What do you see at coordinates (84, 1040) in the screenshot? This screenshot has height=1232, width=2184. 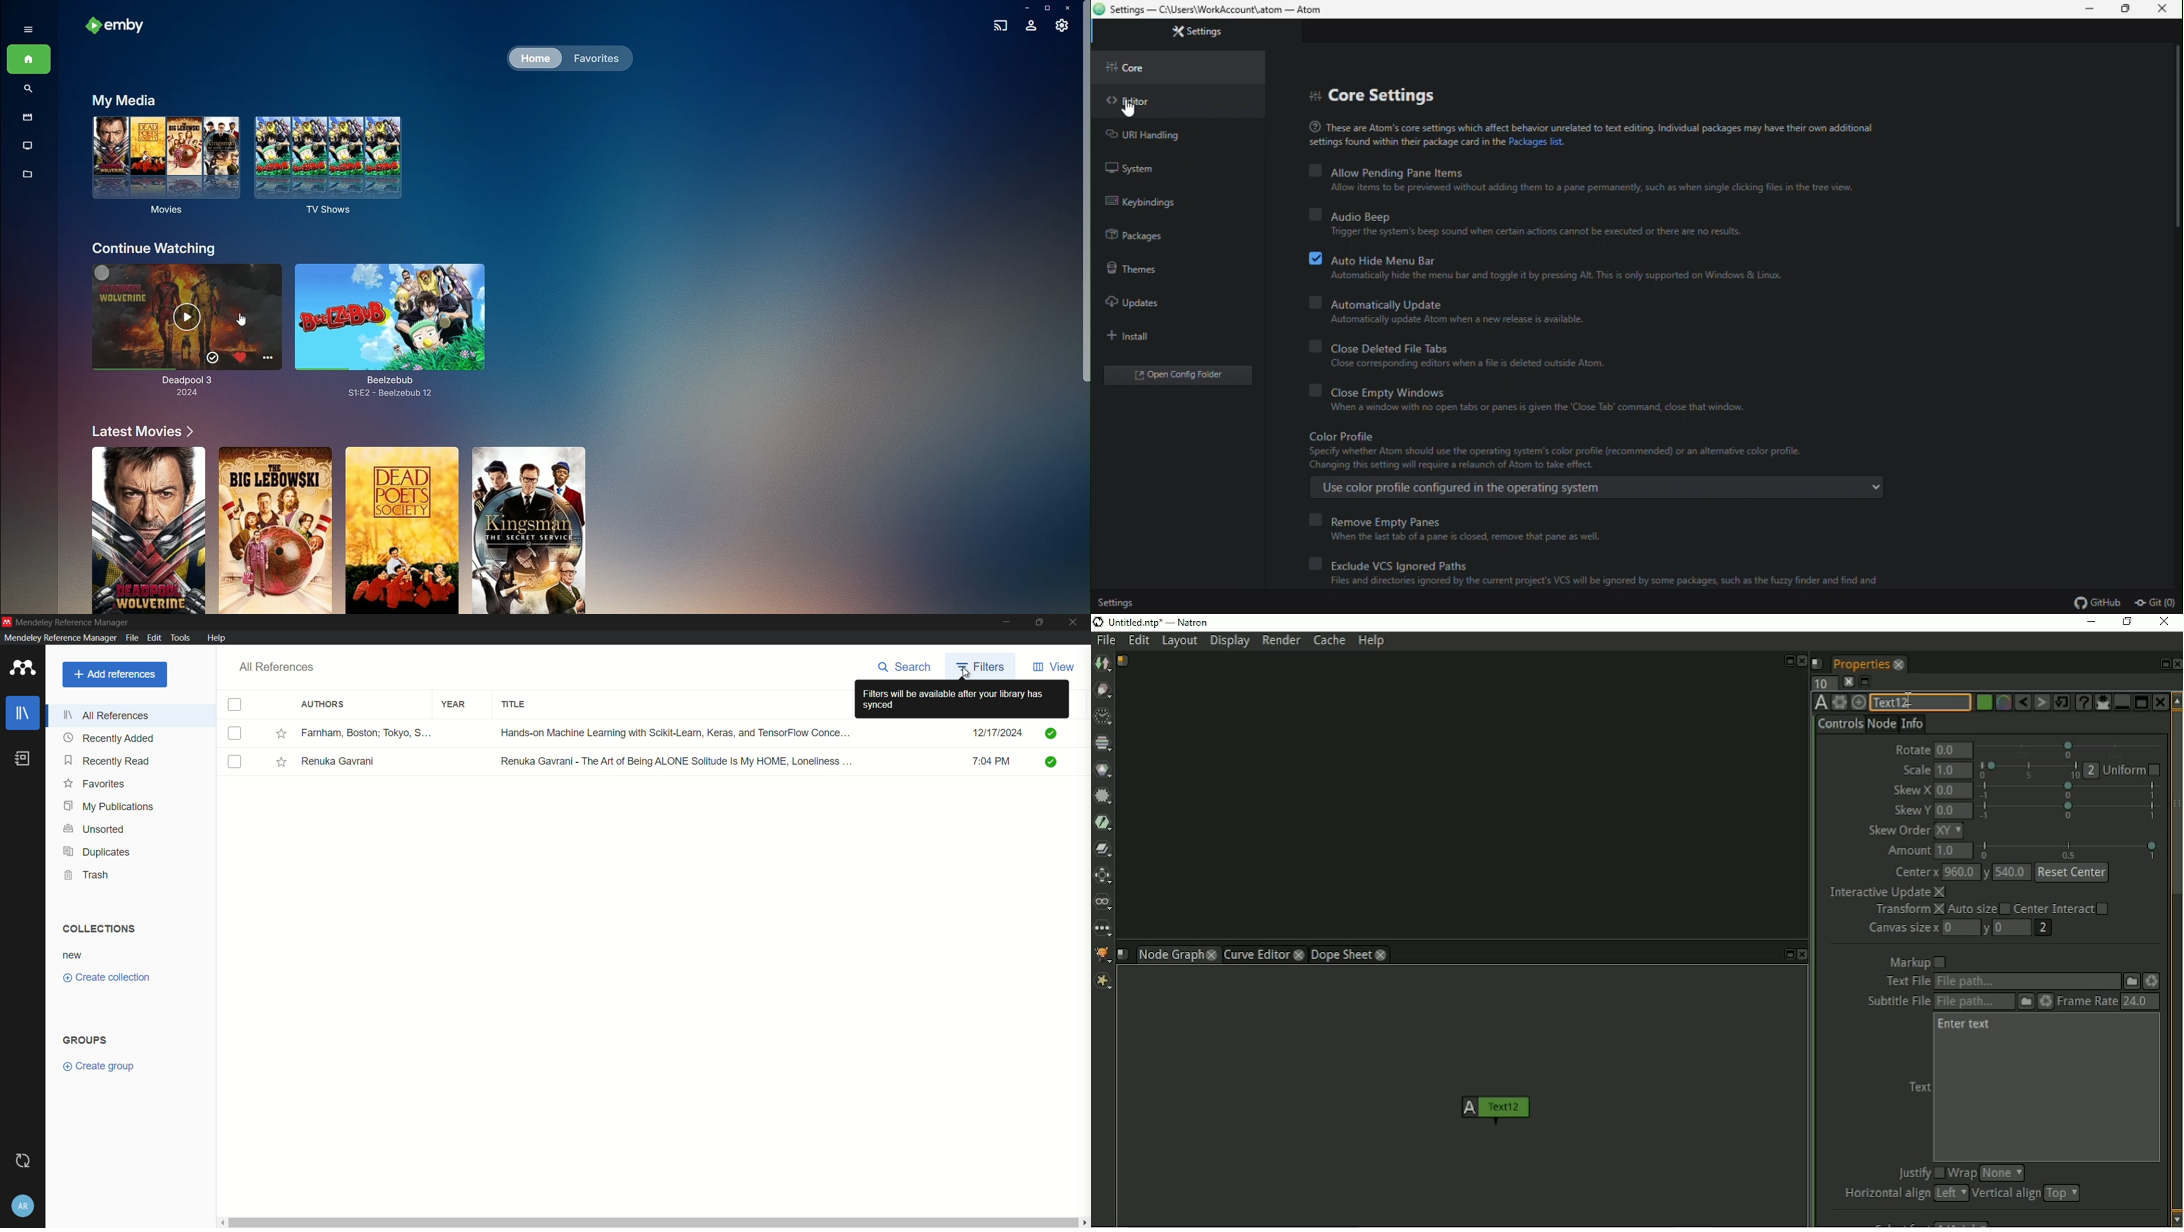 I see `groups` at bounding box center [84, 1040].